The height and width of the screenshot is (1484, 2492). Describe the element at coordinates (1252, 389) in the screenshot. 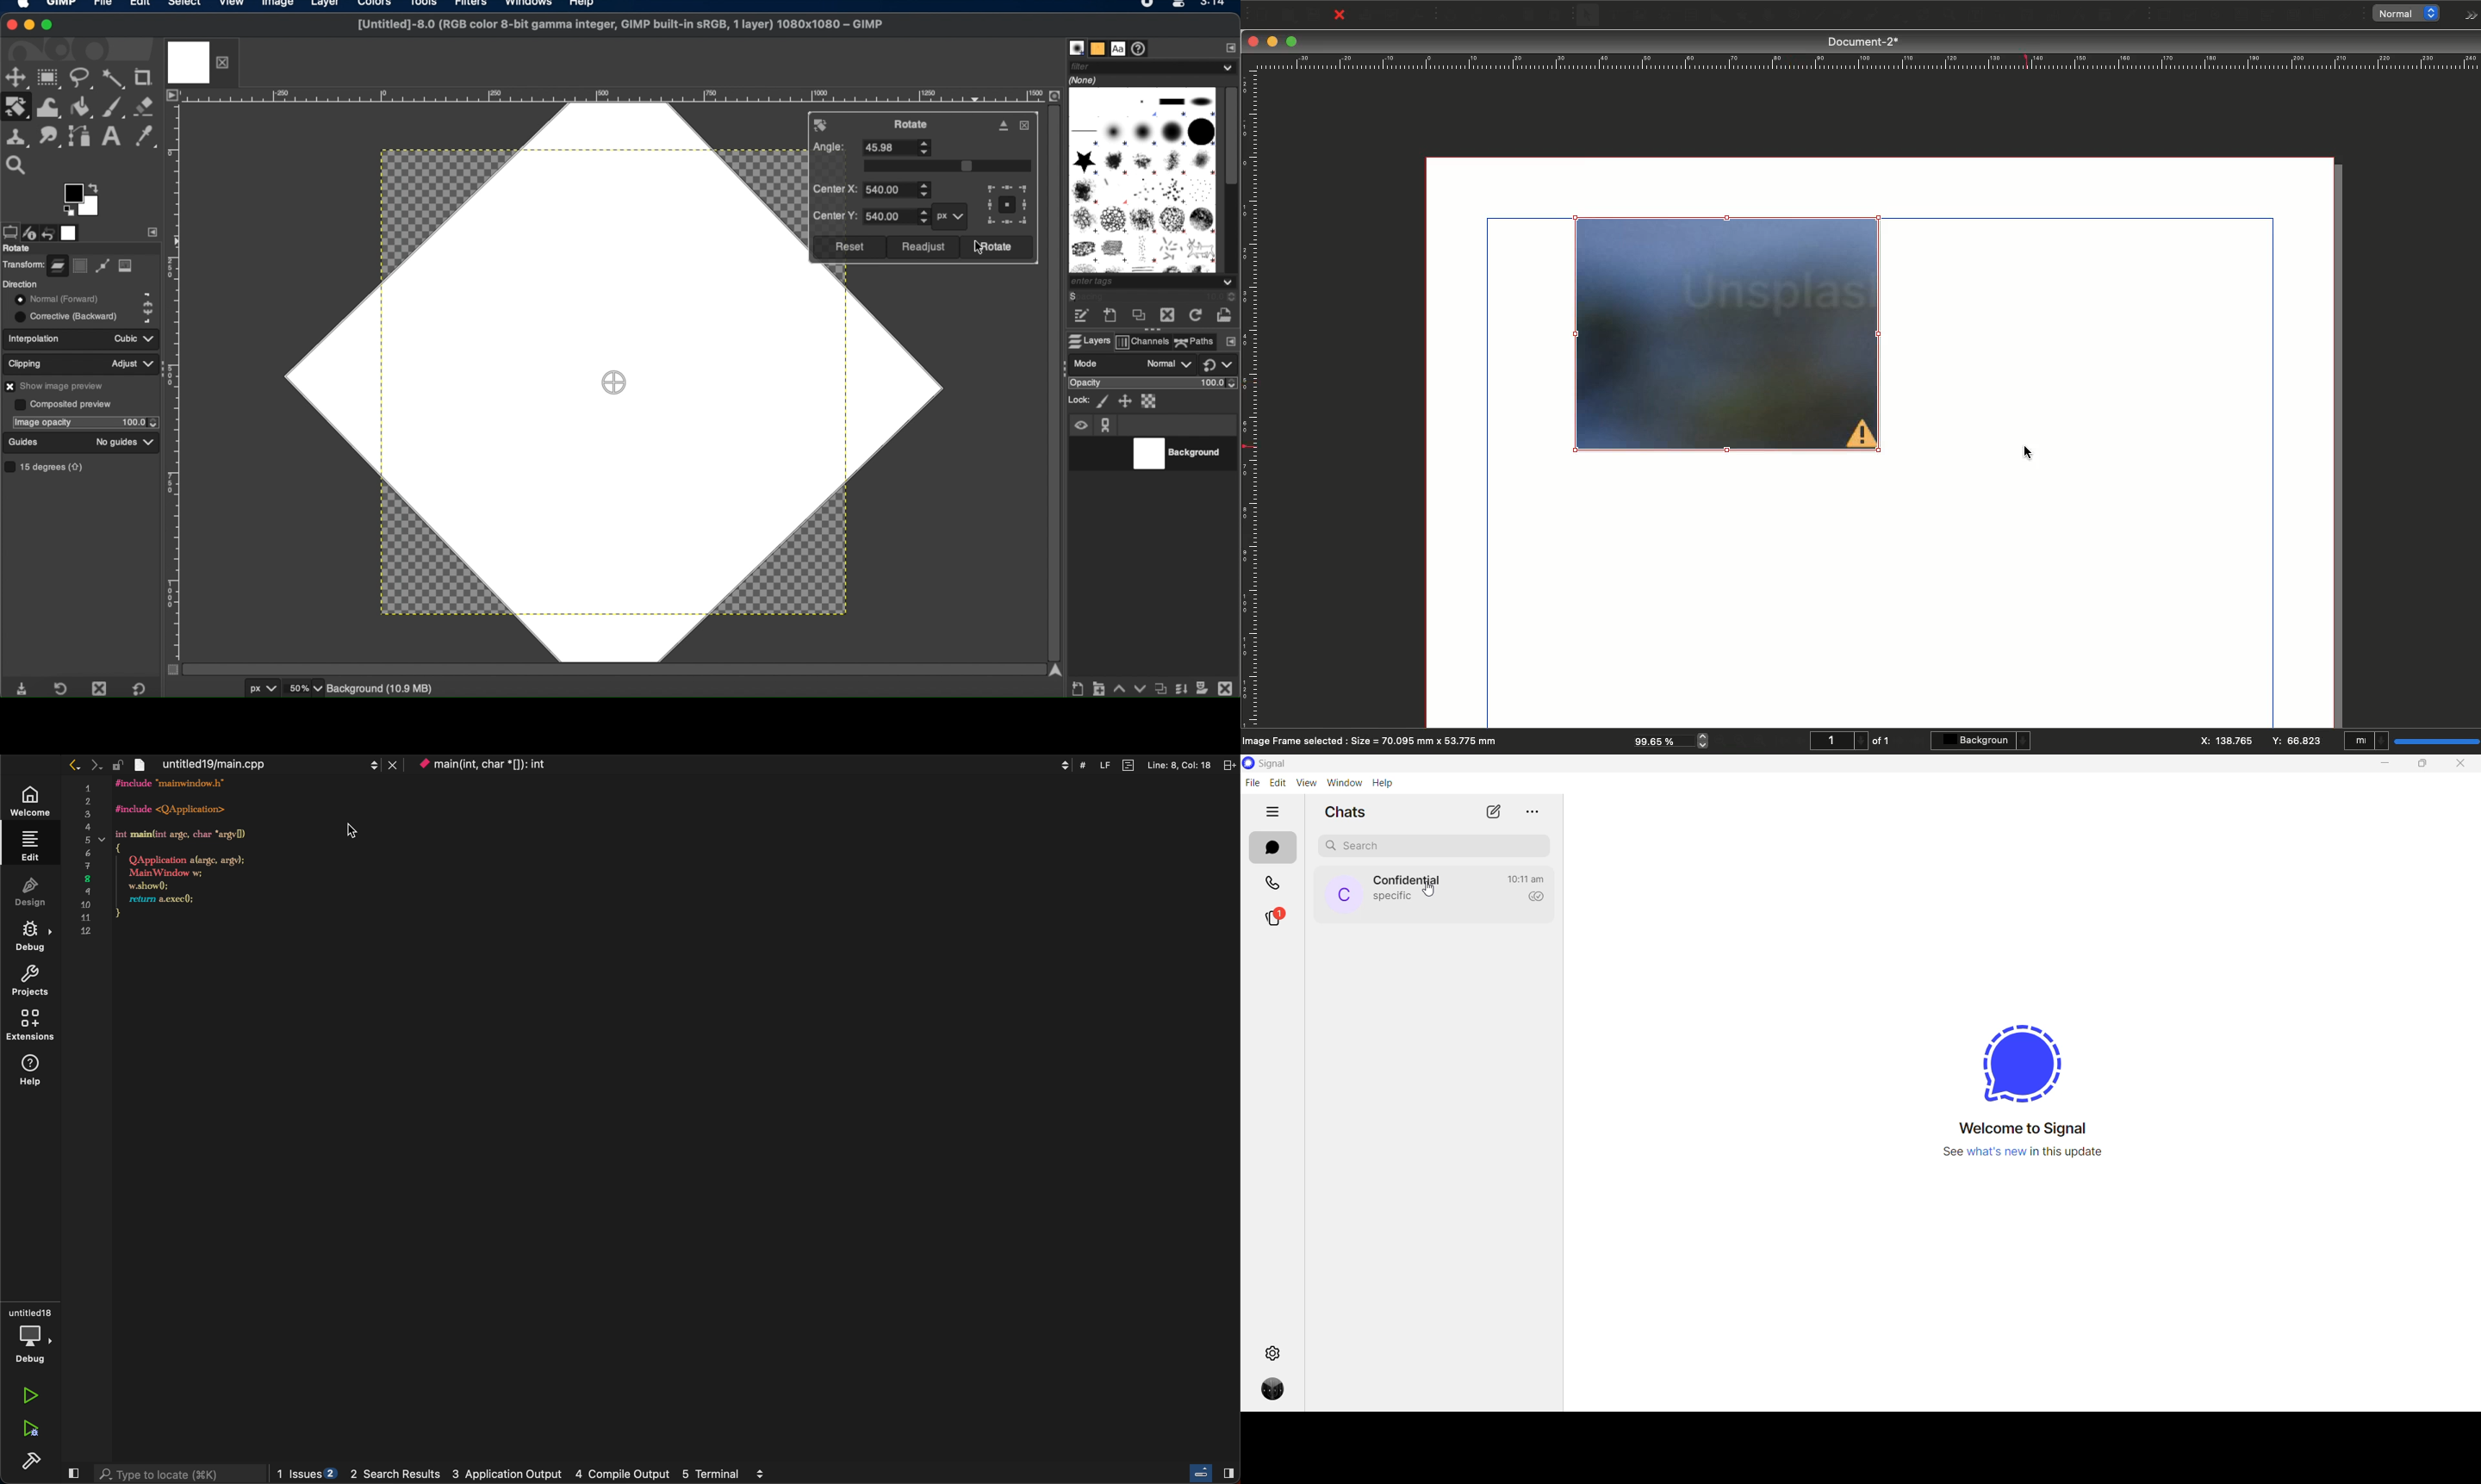

I see `Ruler` at that location.